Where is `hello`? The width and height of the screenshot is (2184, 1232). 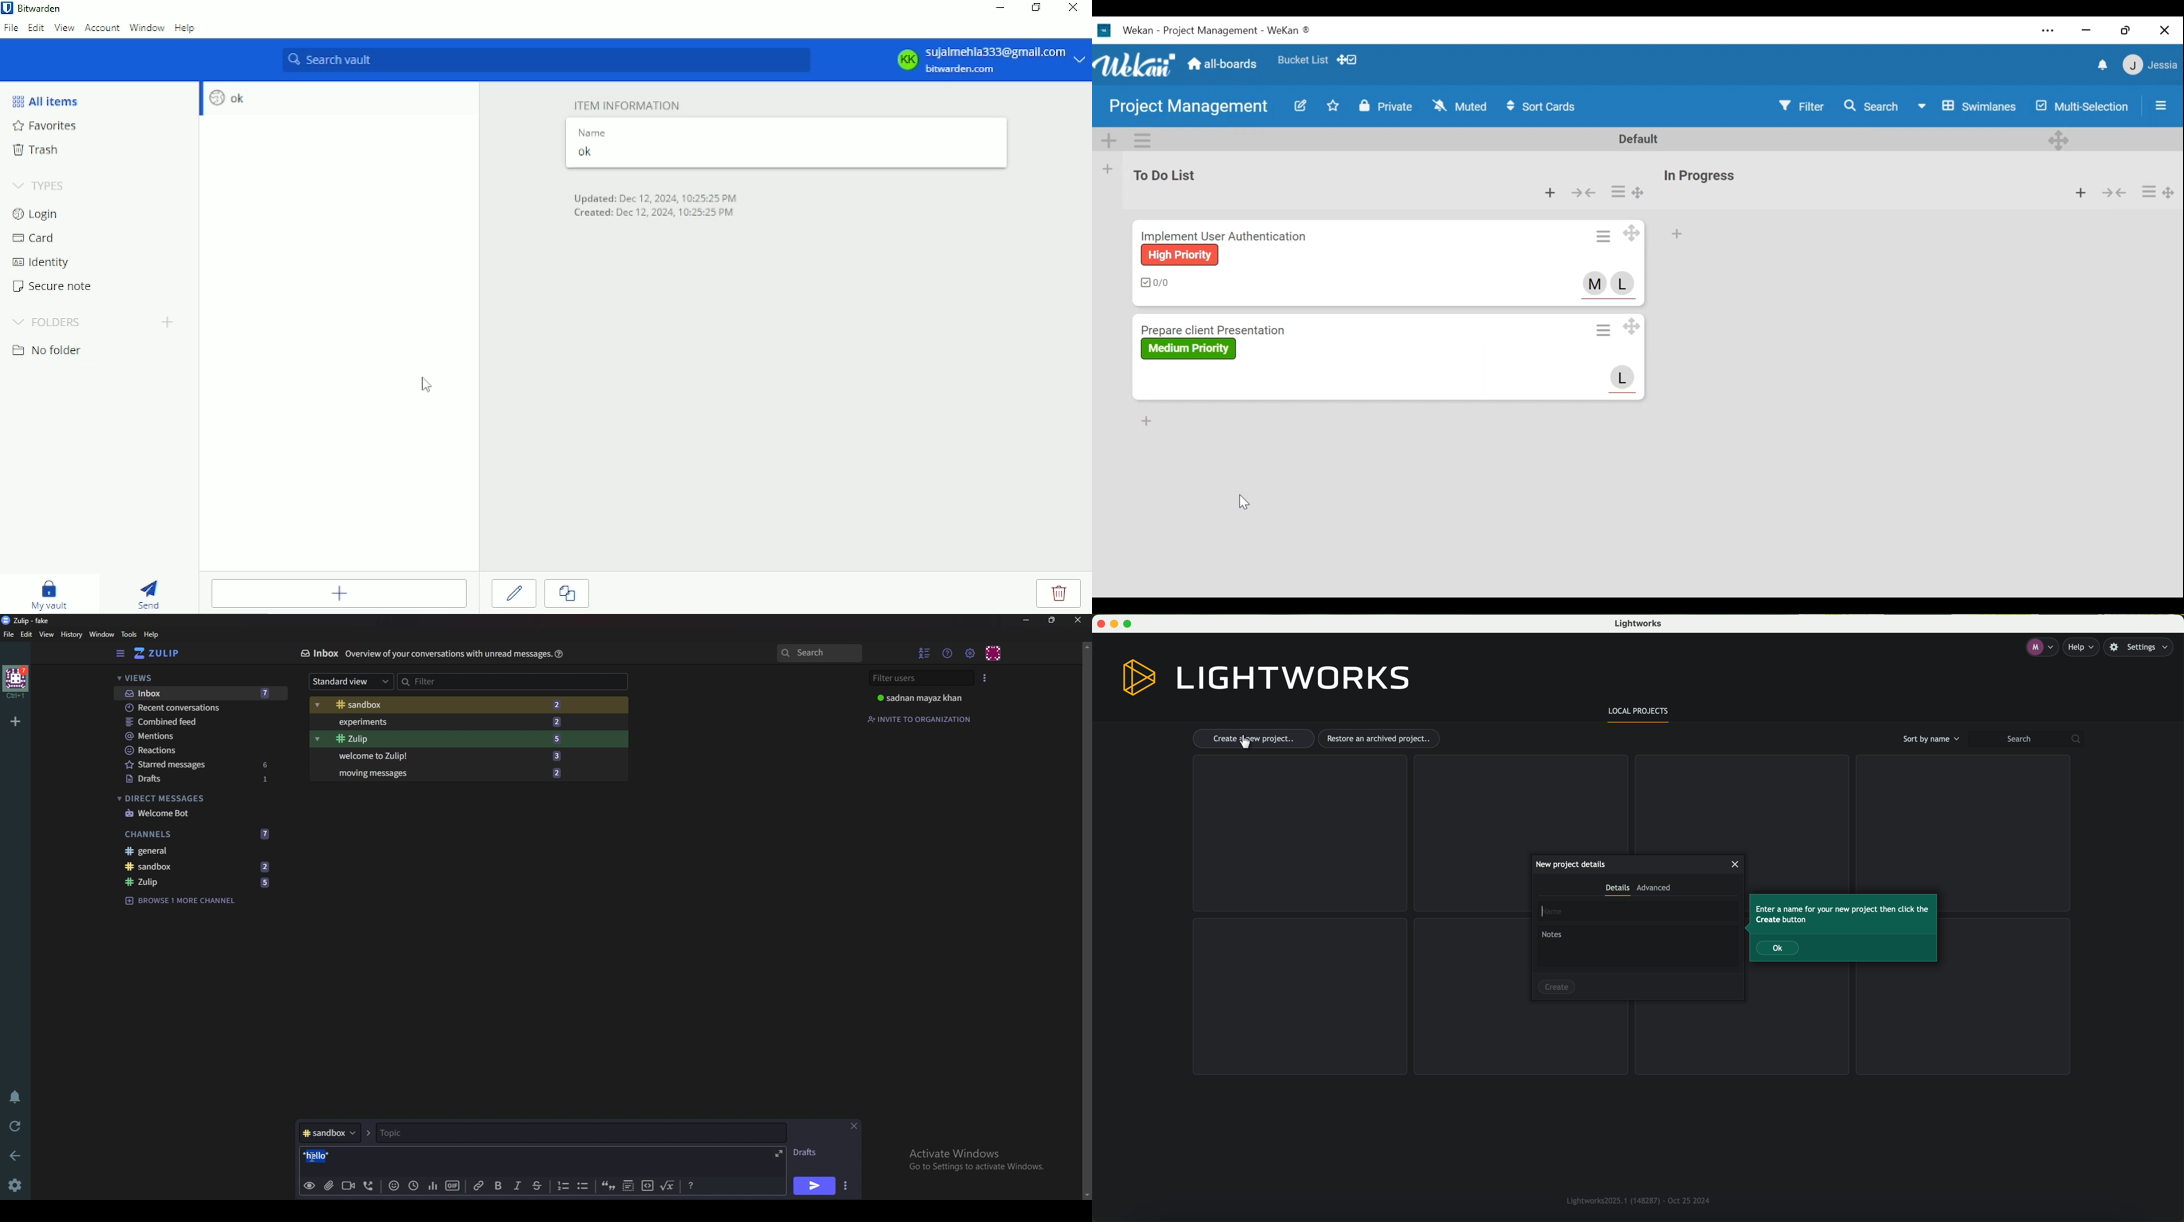 hello is located at coordinates (322, 1155).